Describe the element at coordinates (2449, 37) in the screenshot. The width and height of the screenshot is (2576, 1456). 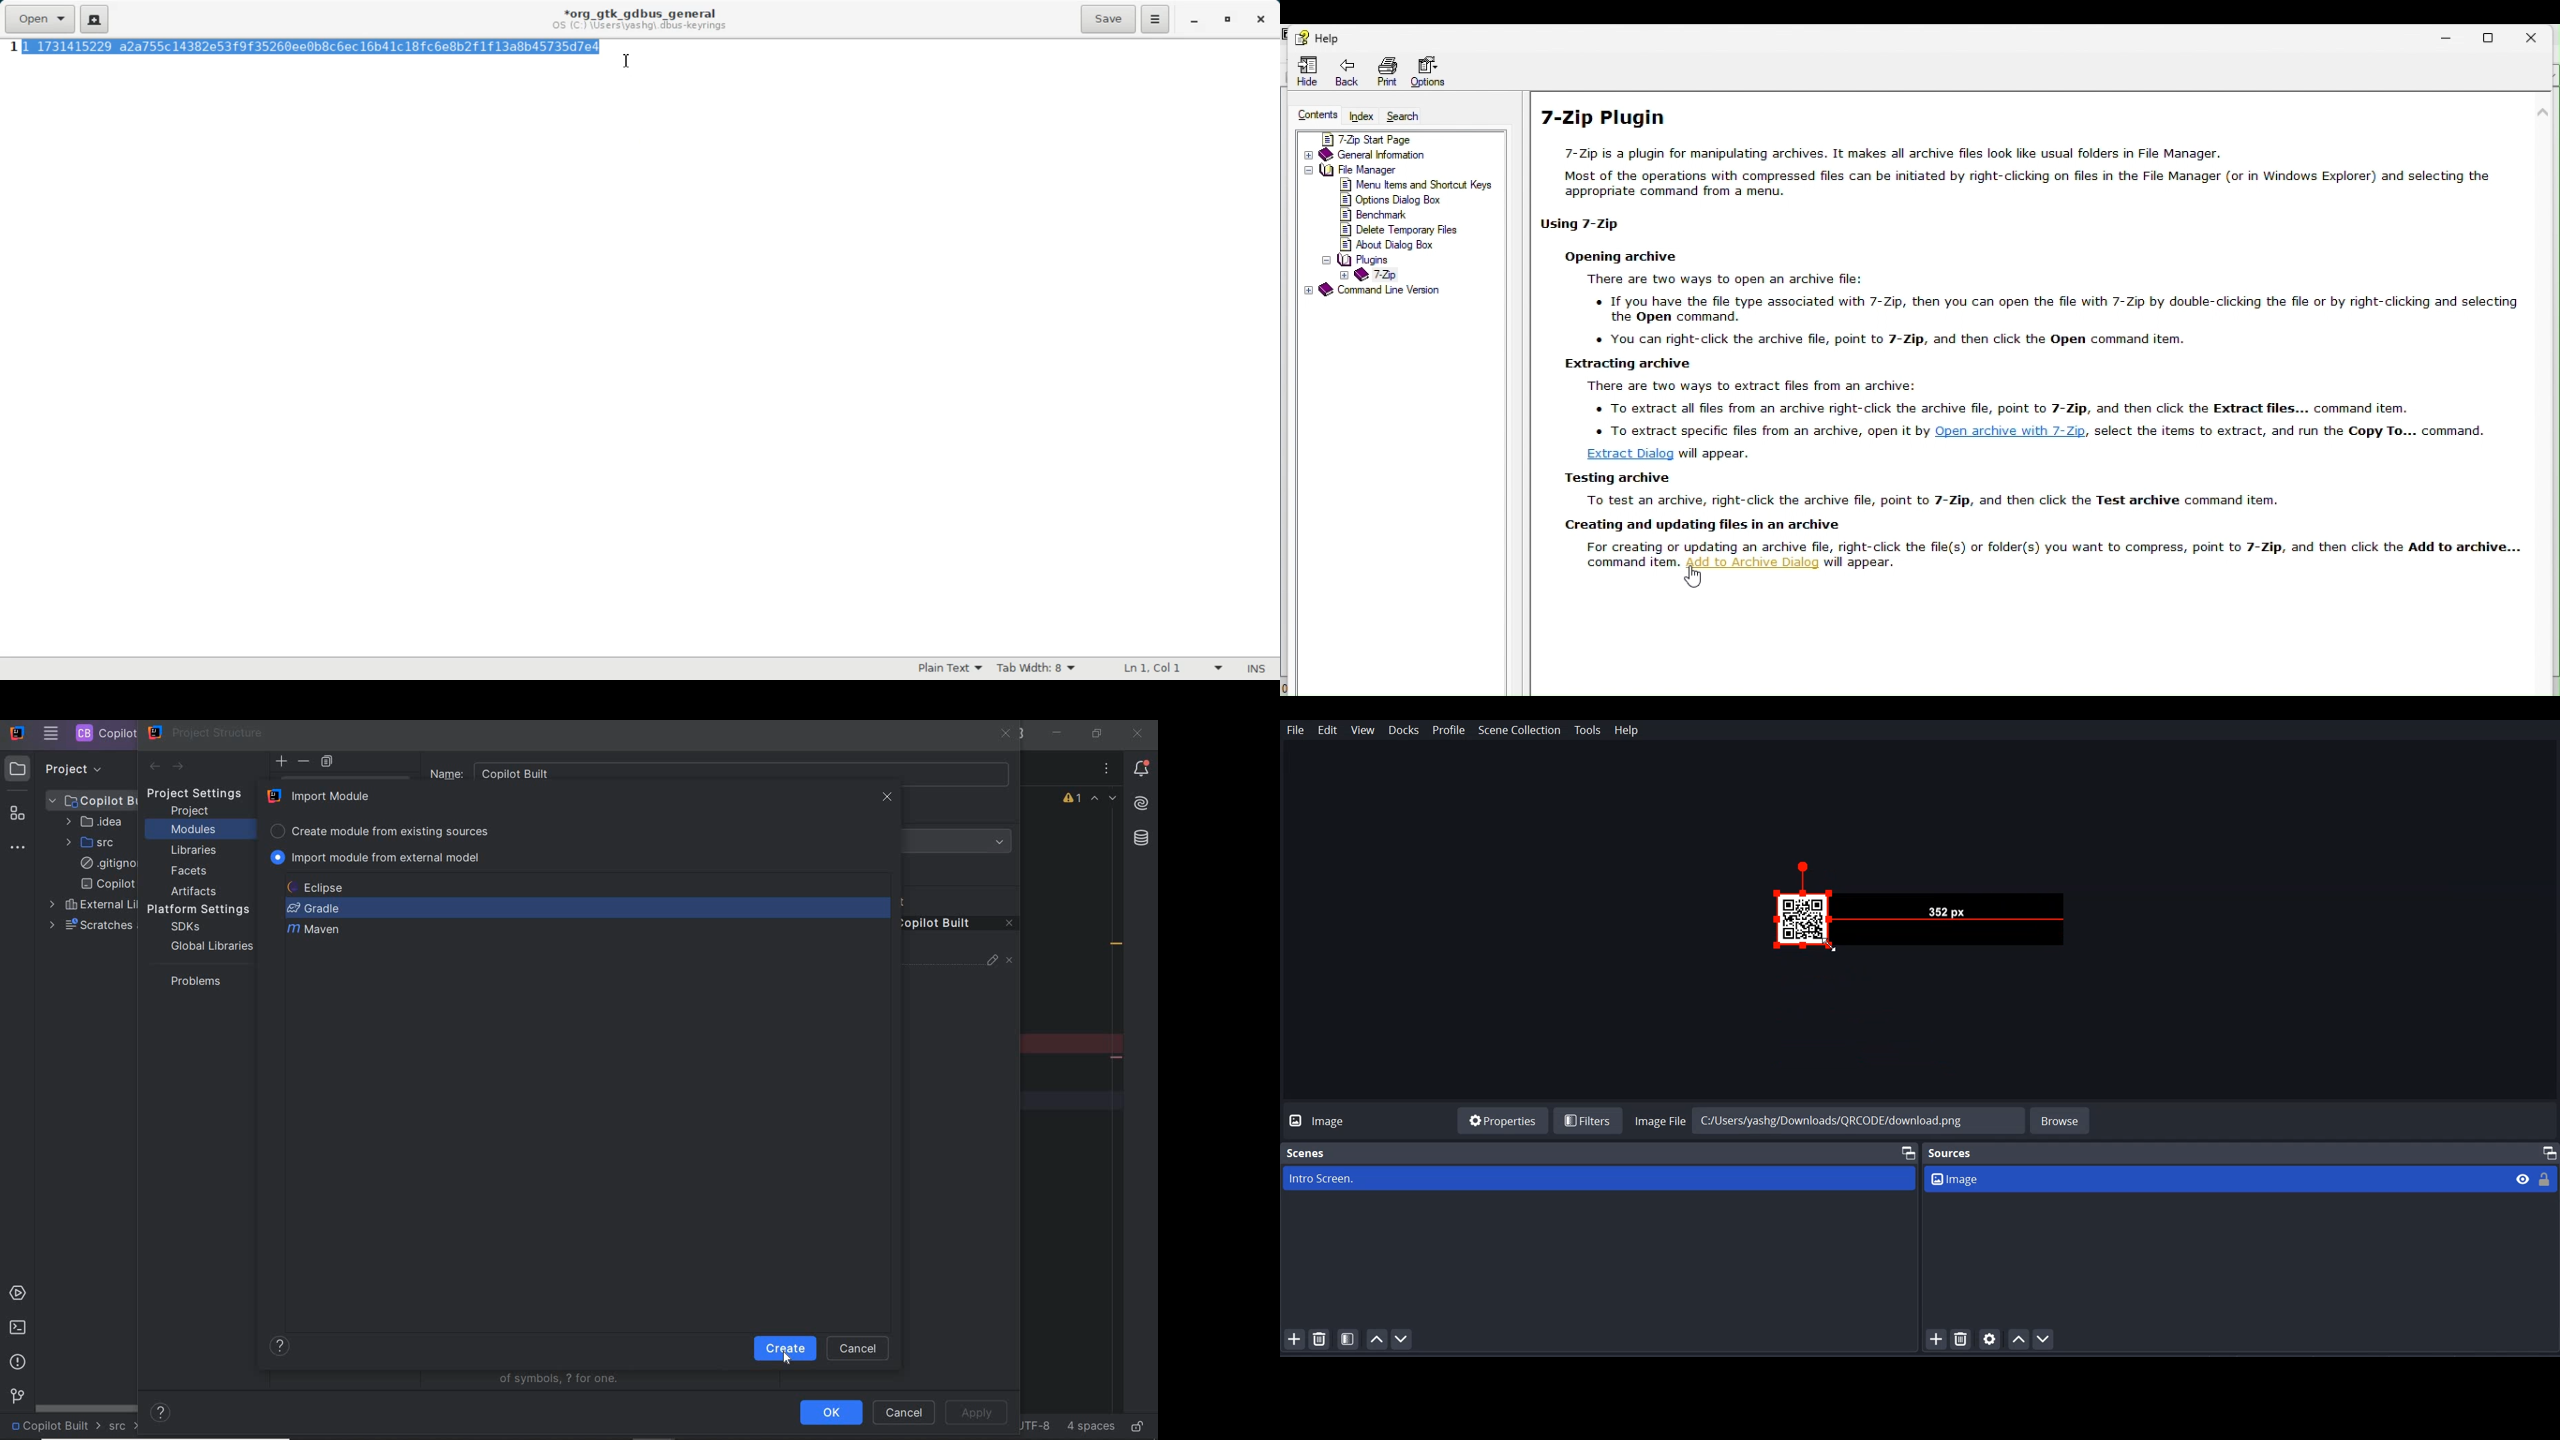
I see `Minimize` at that location.